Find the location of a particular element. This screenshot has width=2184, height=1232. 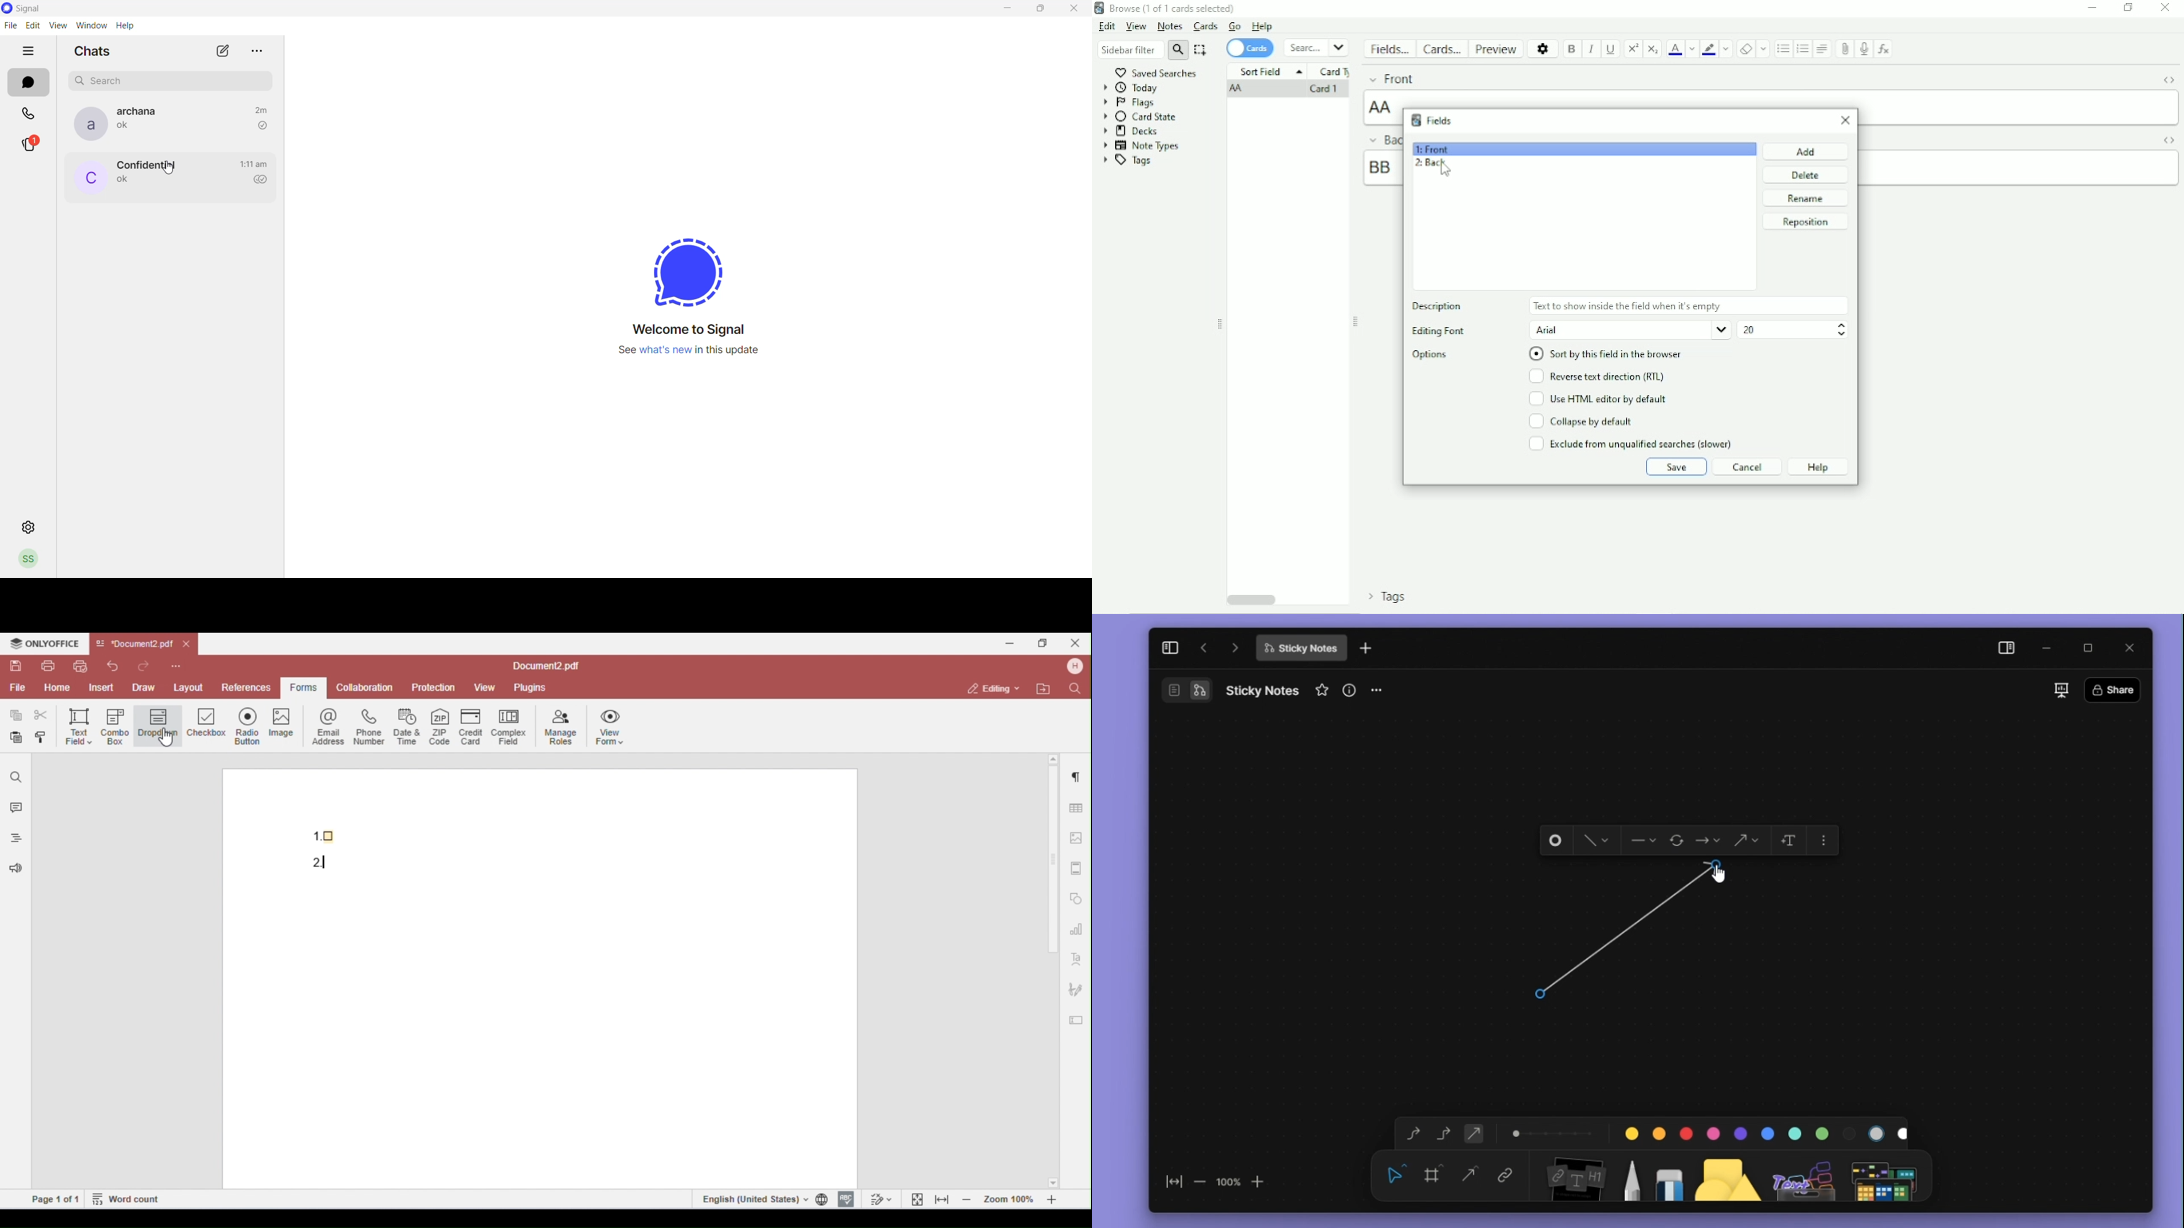

style is located at coordinates (1592, 841).